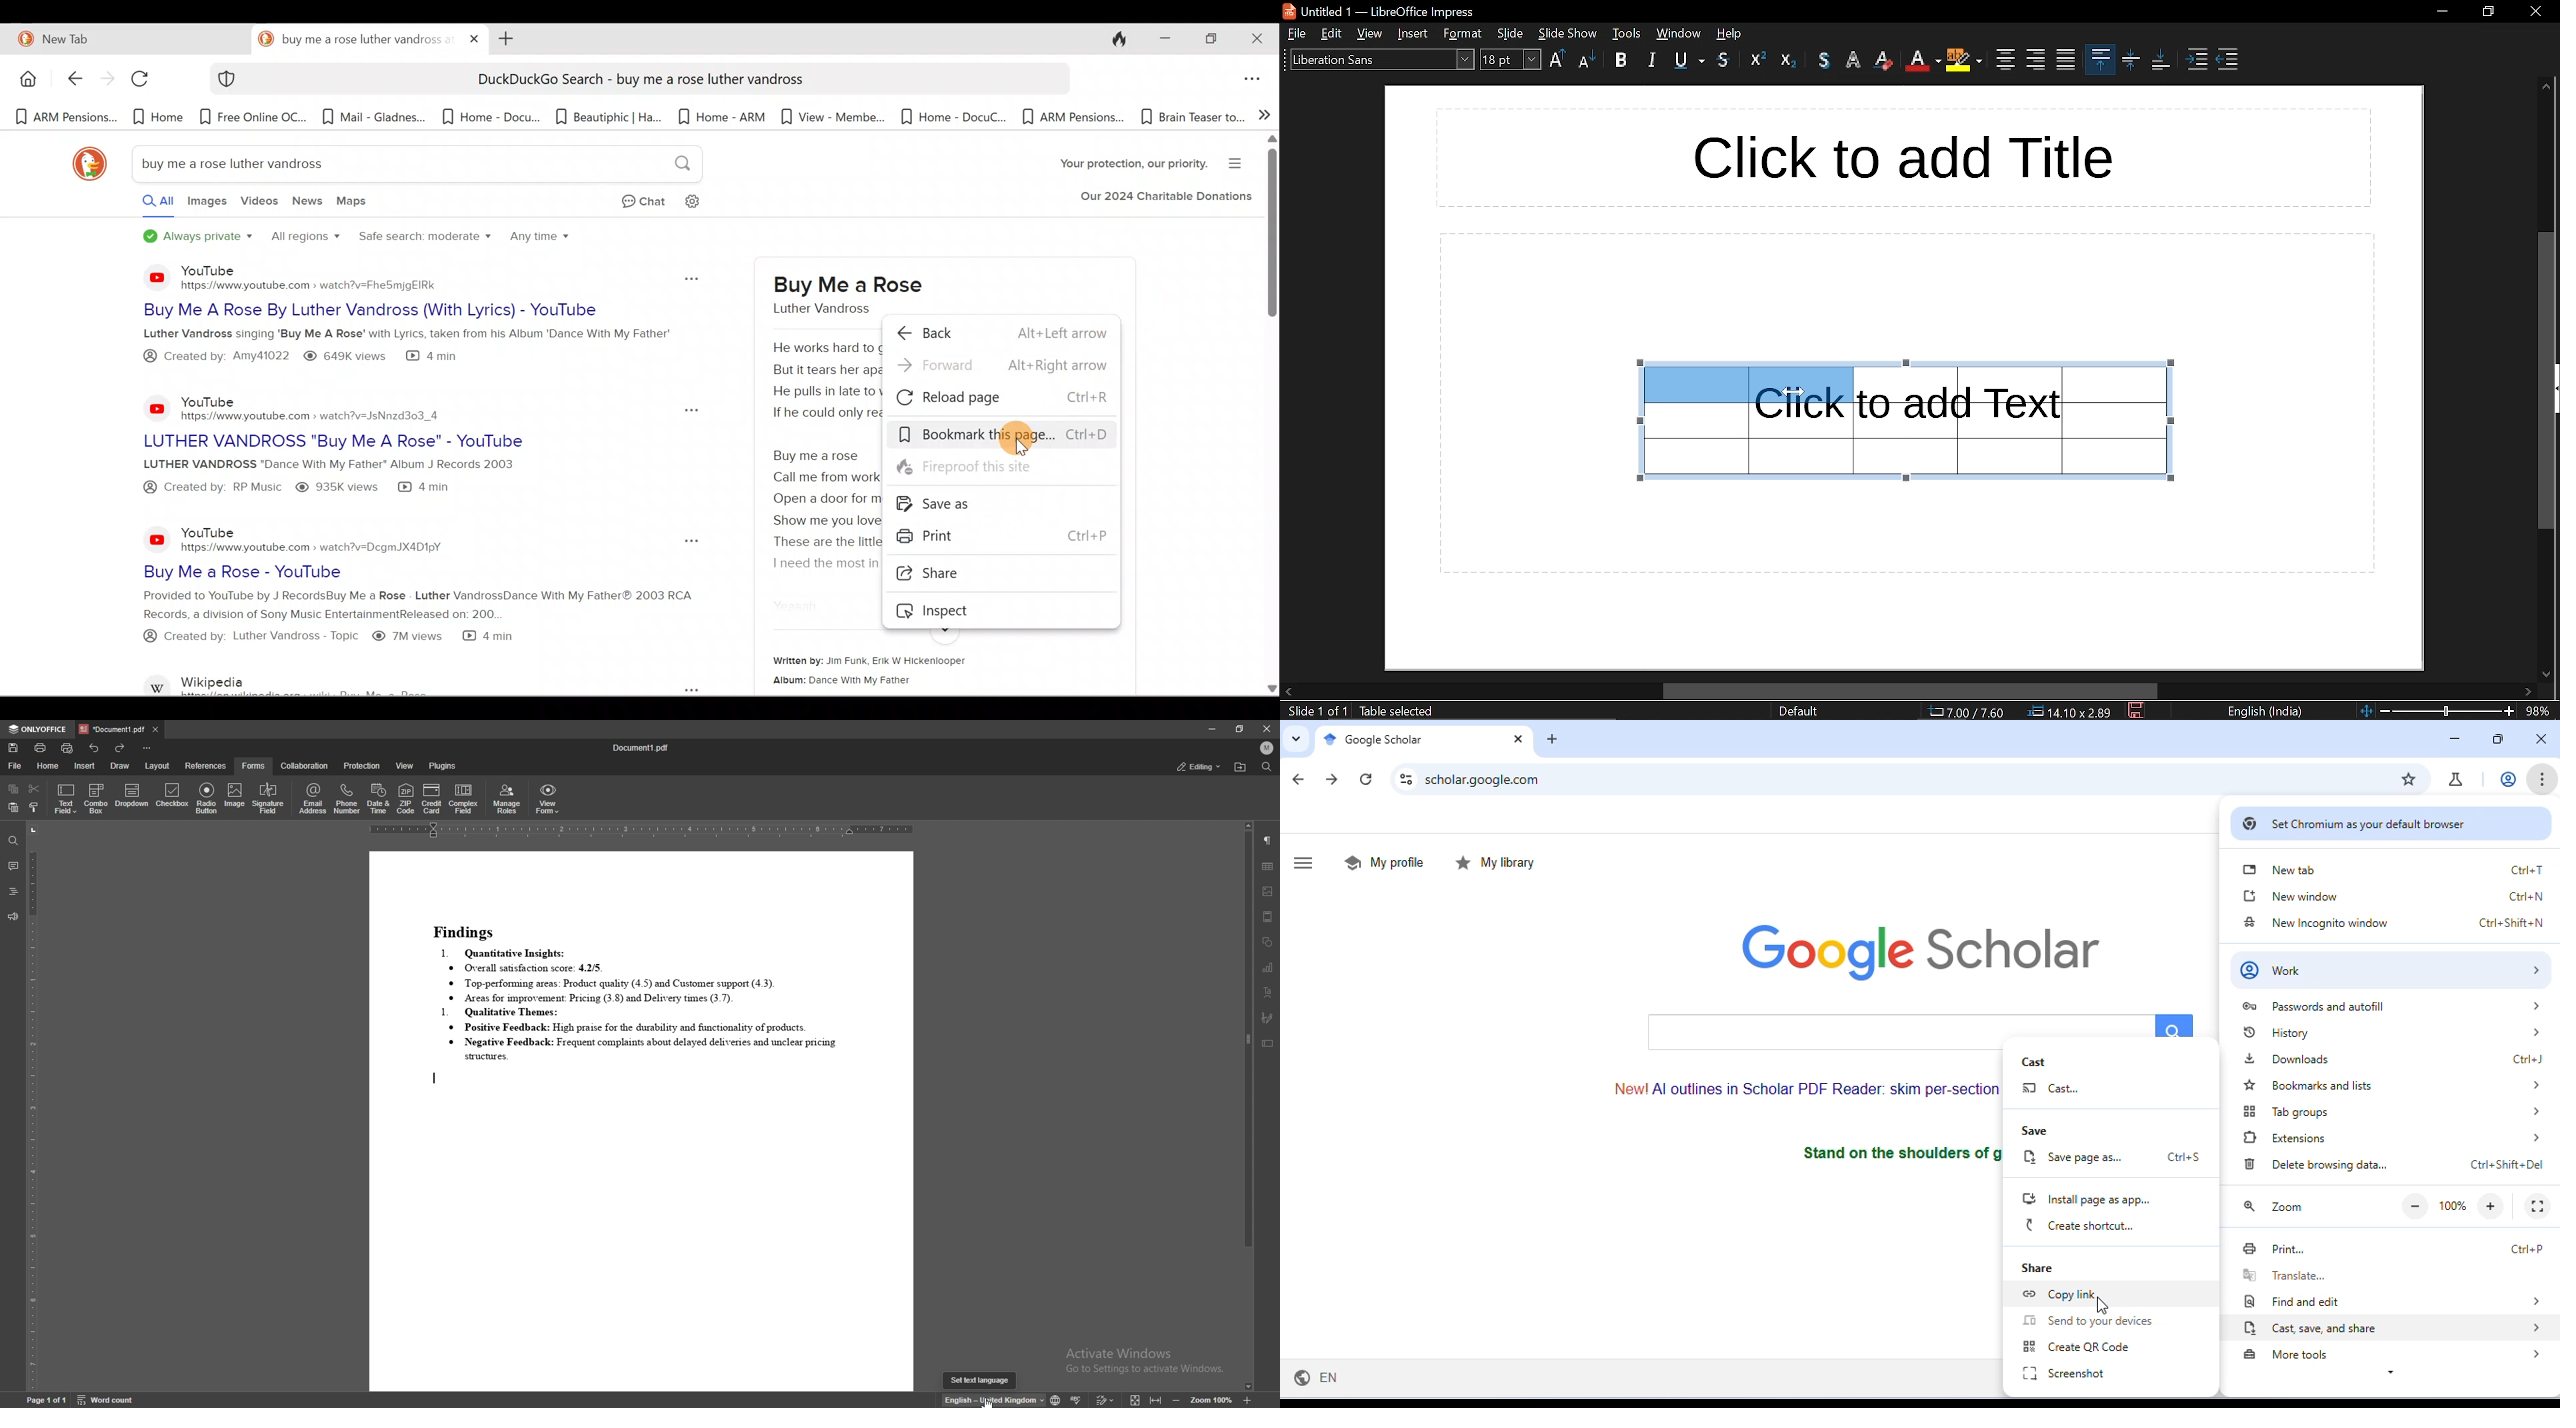  Describe the element at coordinates (1511, 61) in the screenshot. I see `text size` at that location.